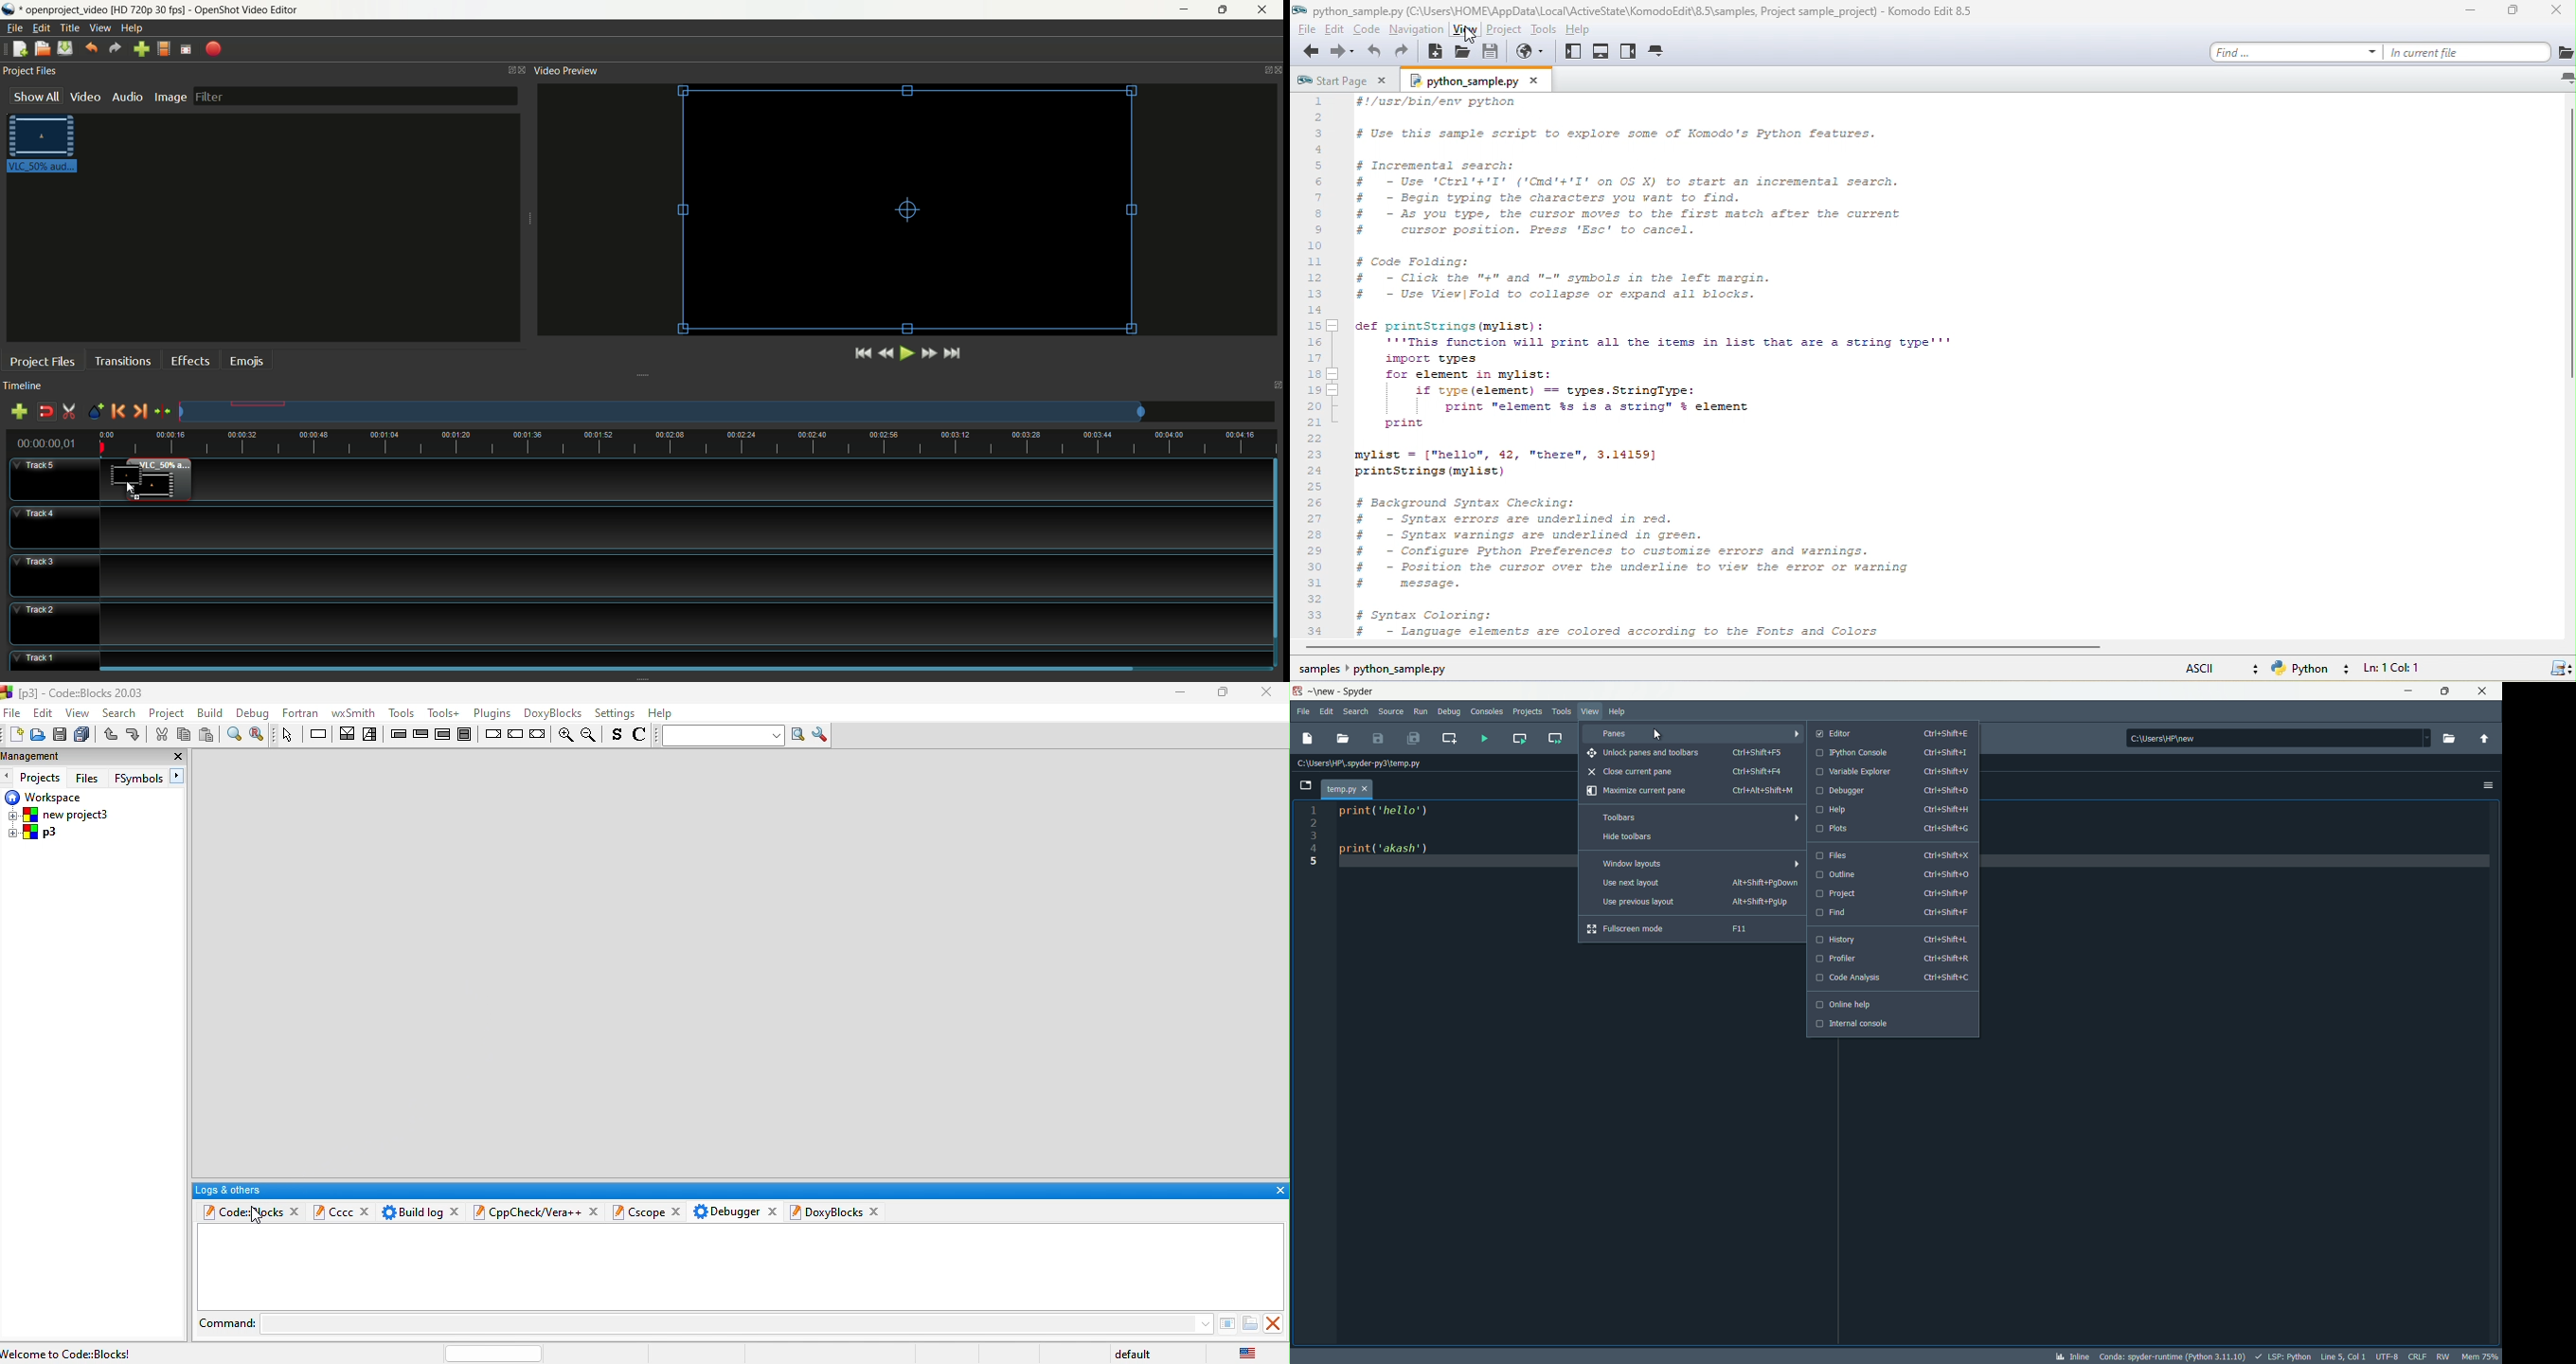 Image resolution: width=2576 pixels, height=1372 pixels. Describe the element at coordinates (1441, 870) in the screenshot. I see `print('hello')  print('akash')` at that location.